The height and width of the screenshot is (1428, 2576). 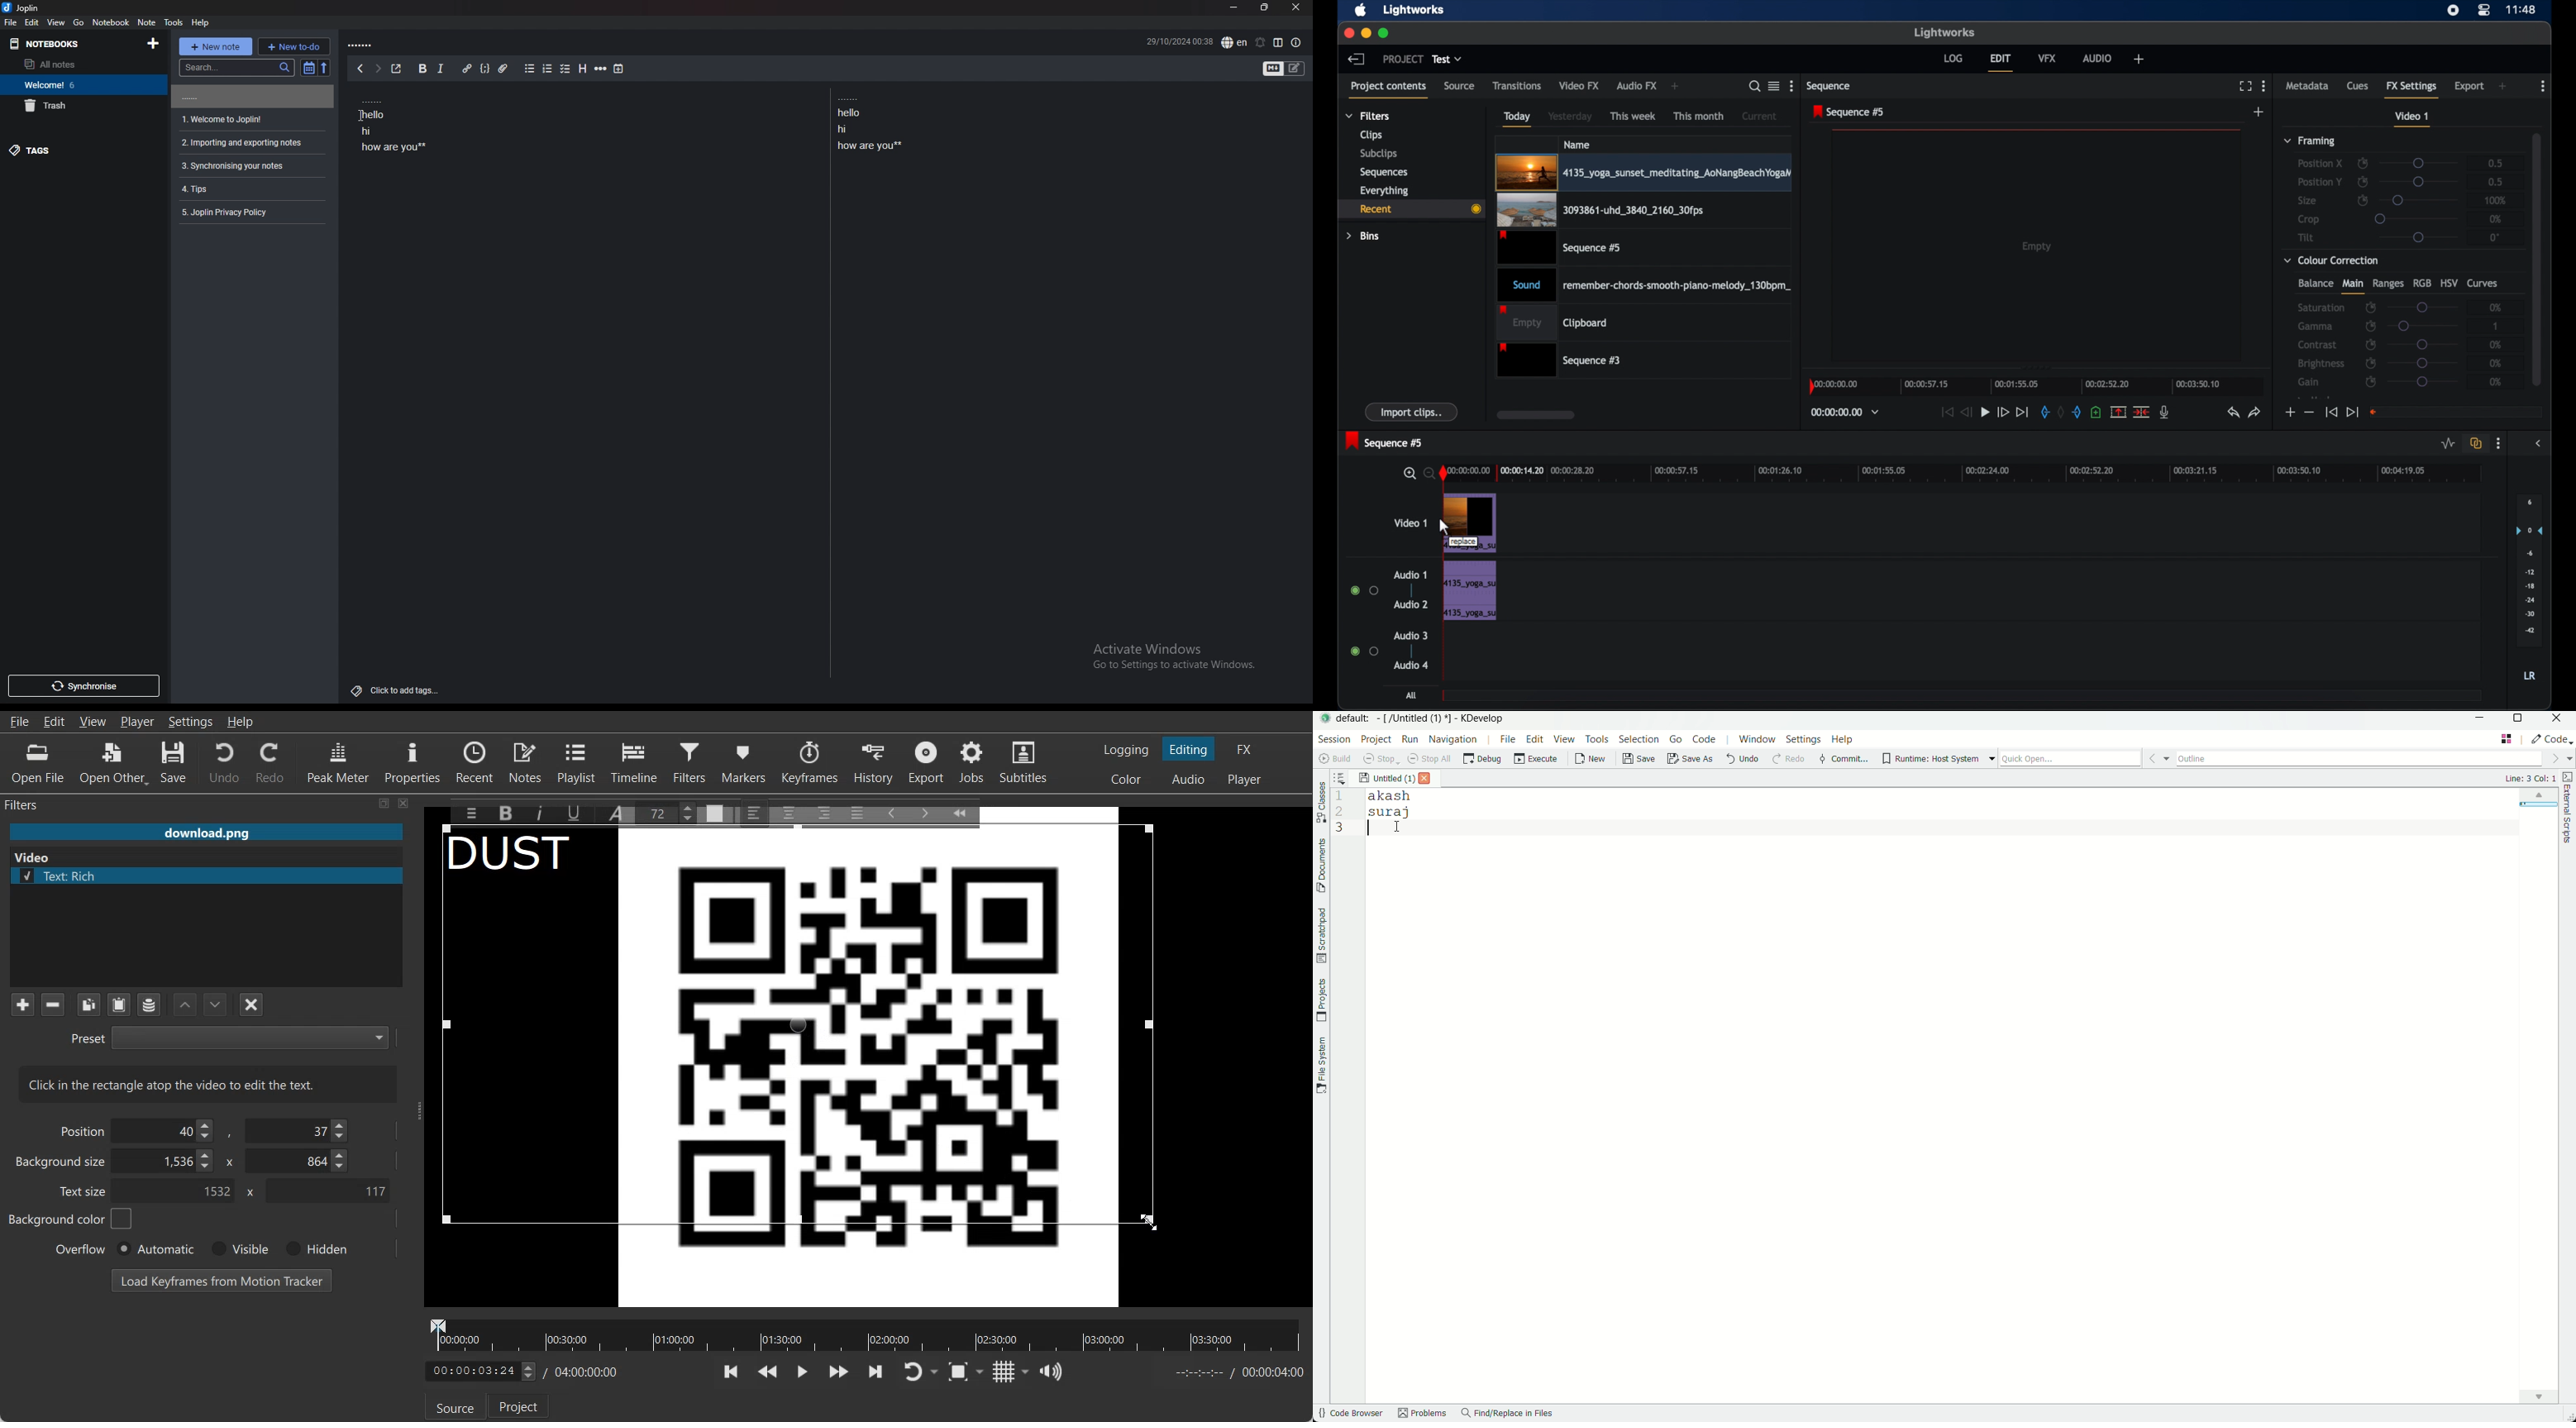 I want to click on slider, so click(x=2423, y=382).